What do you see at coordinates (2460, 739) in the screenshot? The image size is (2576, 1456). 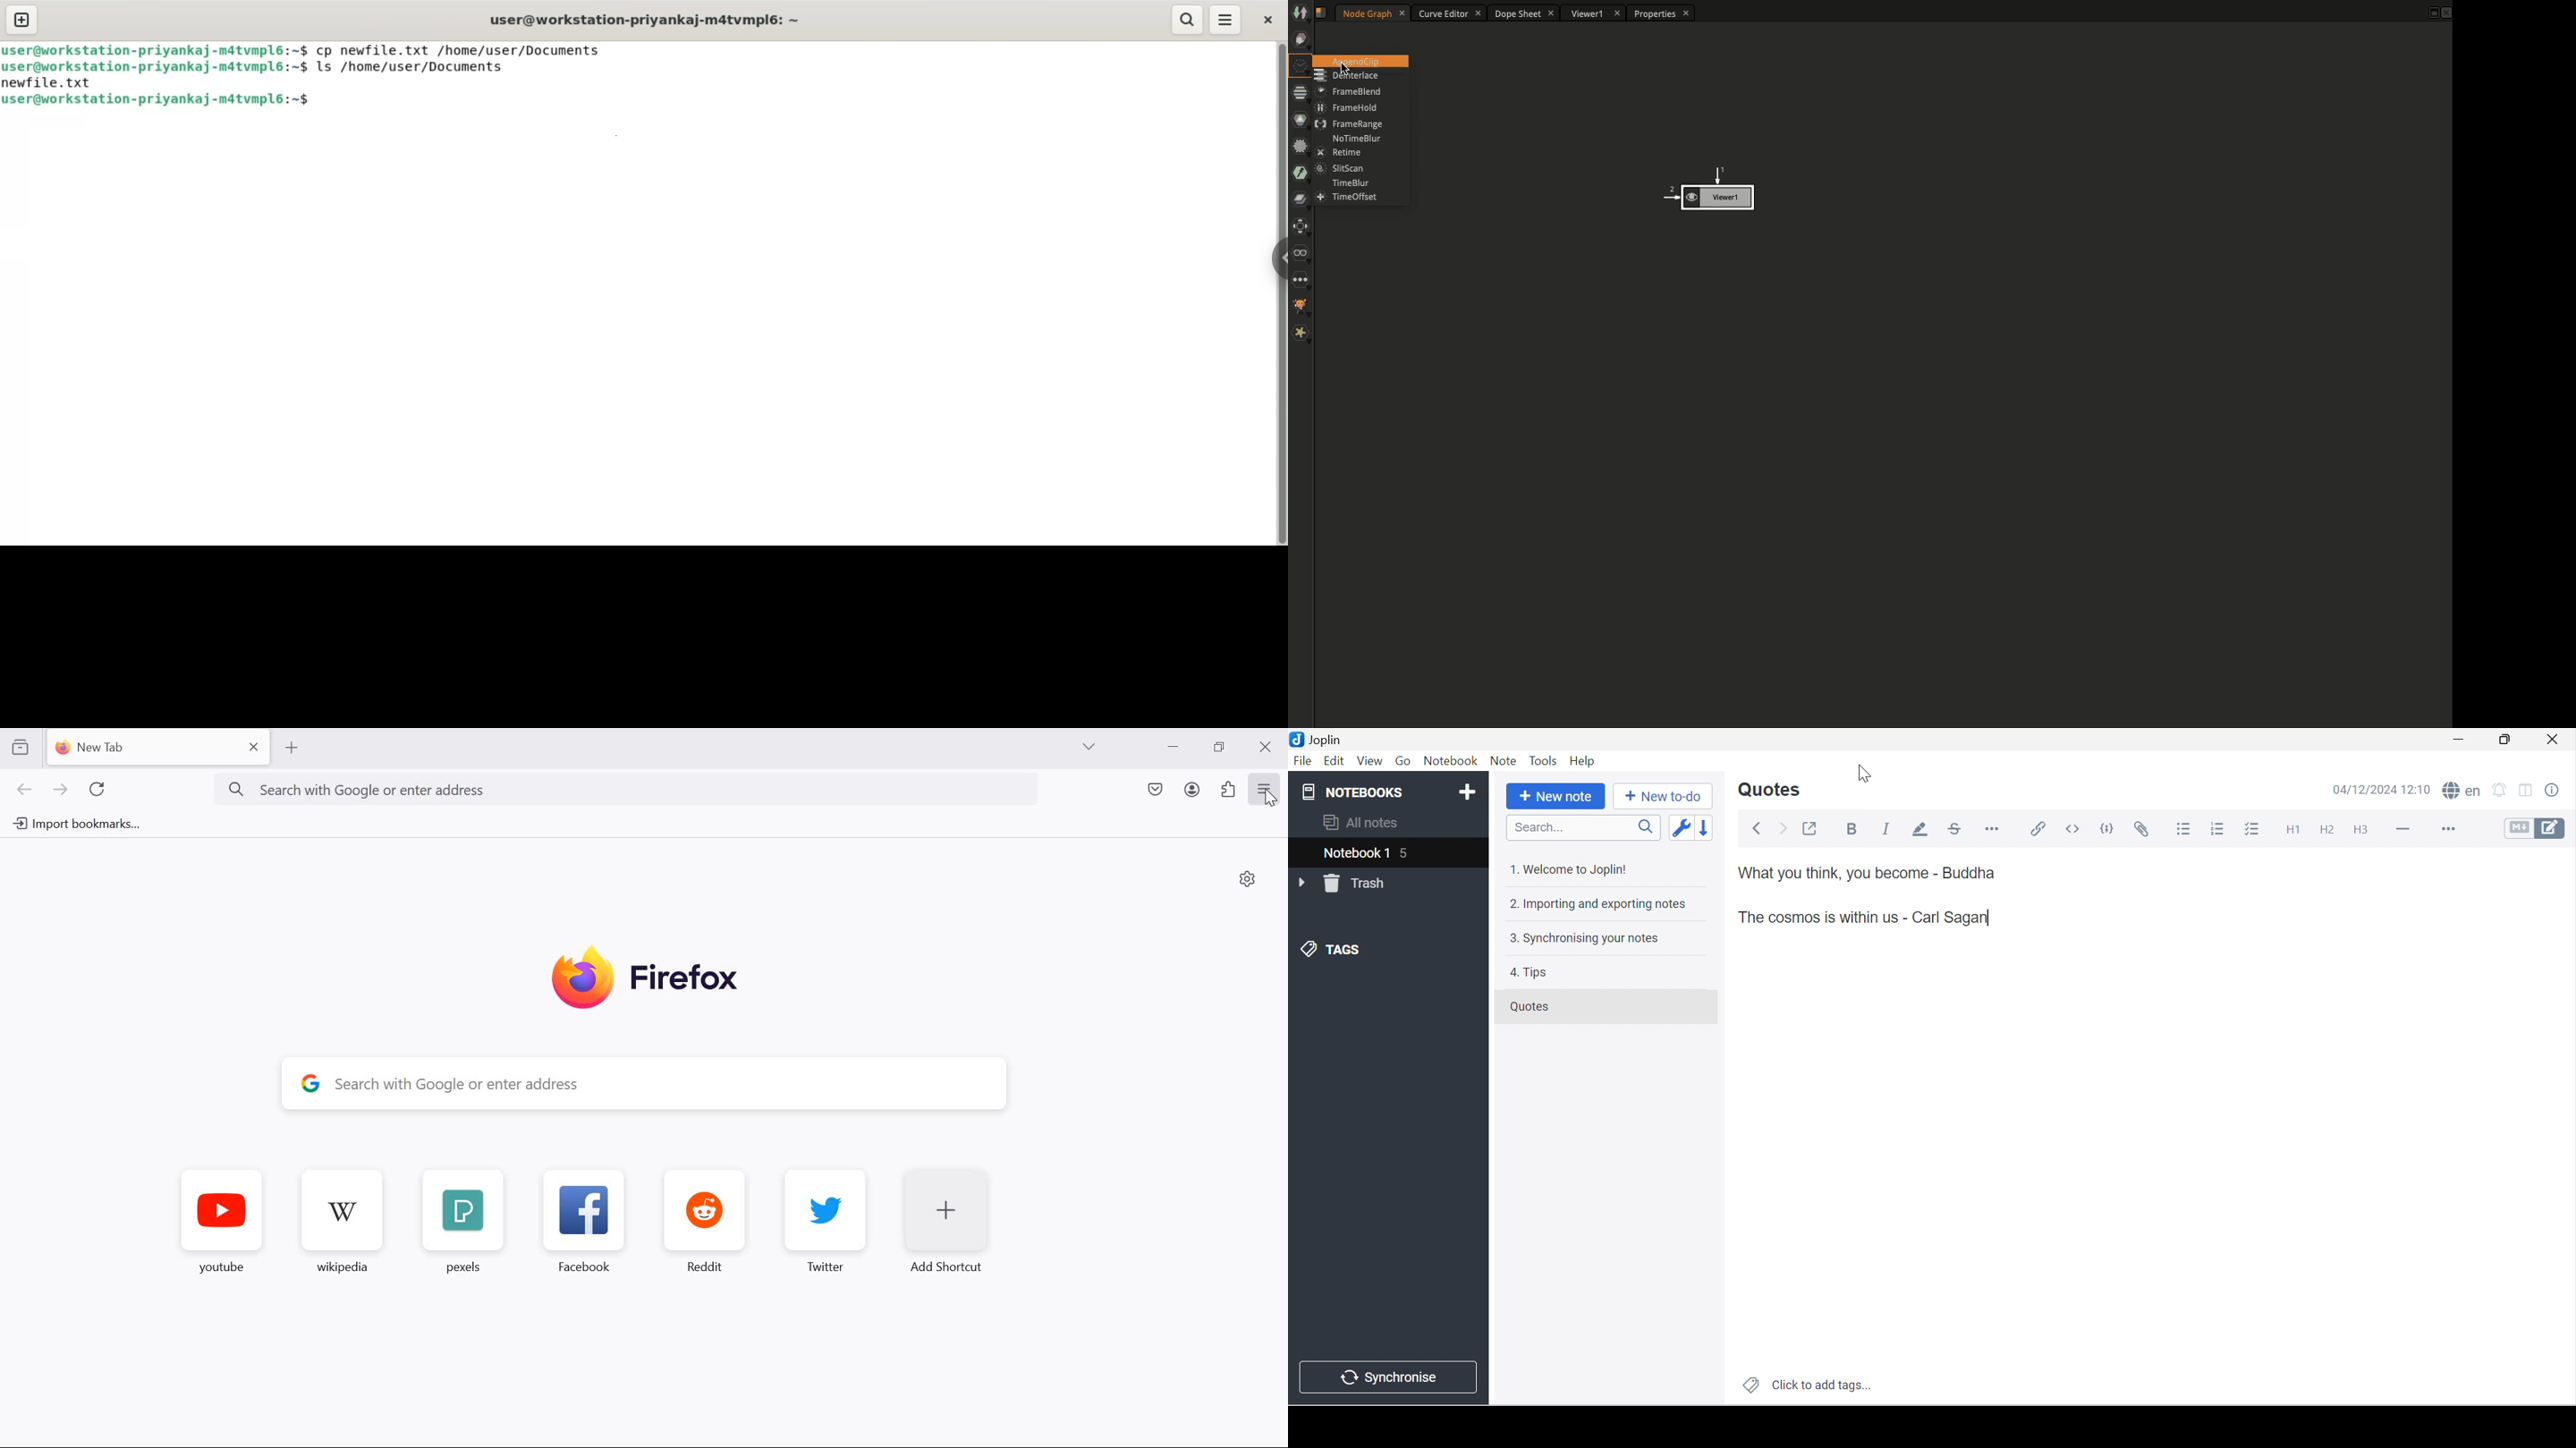 I see `Minimize` at bounding box center [2460, 739].